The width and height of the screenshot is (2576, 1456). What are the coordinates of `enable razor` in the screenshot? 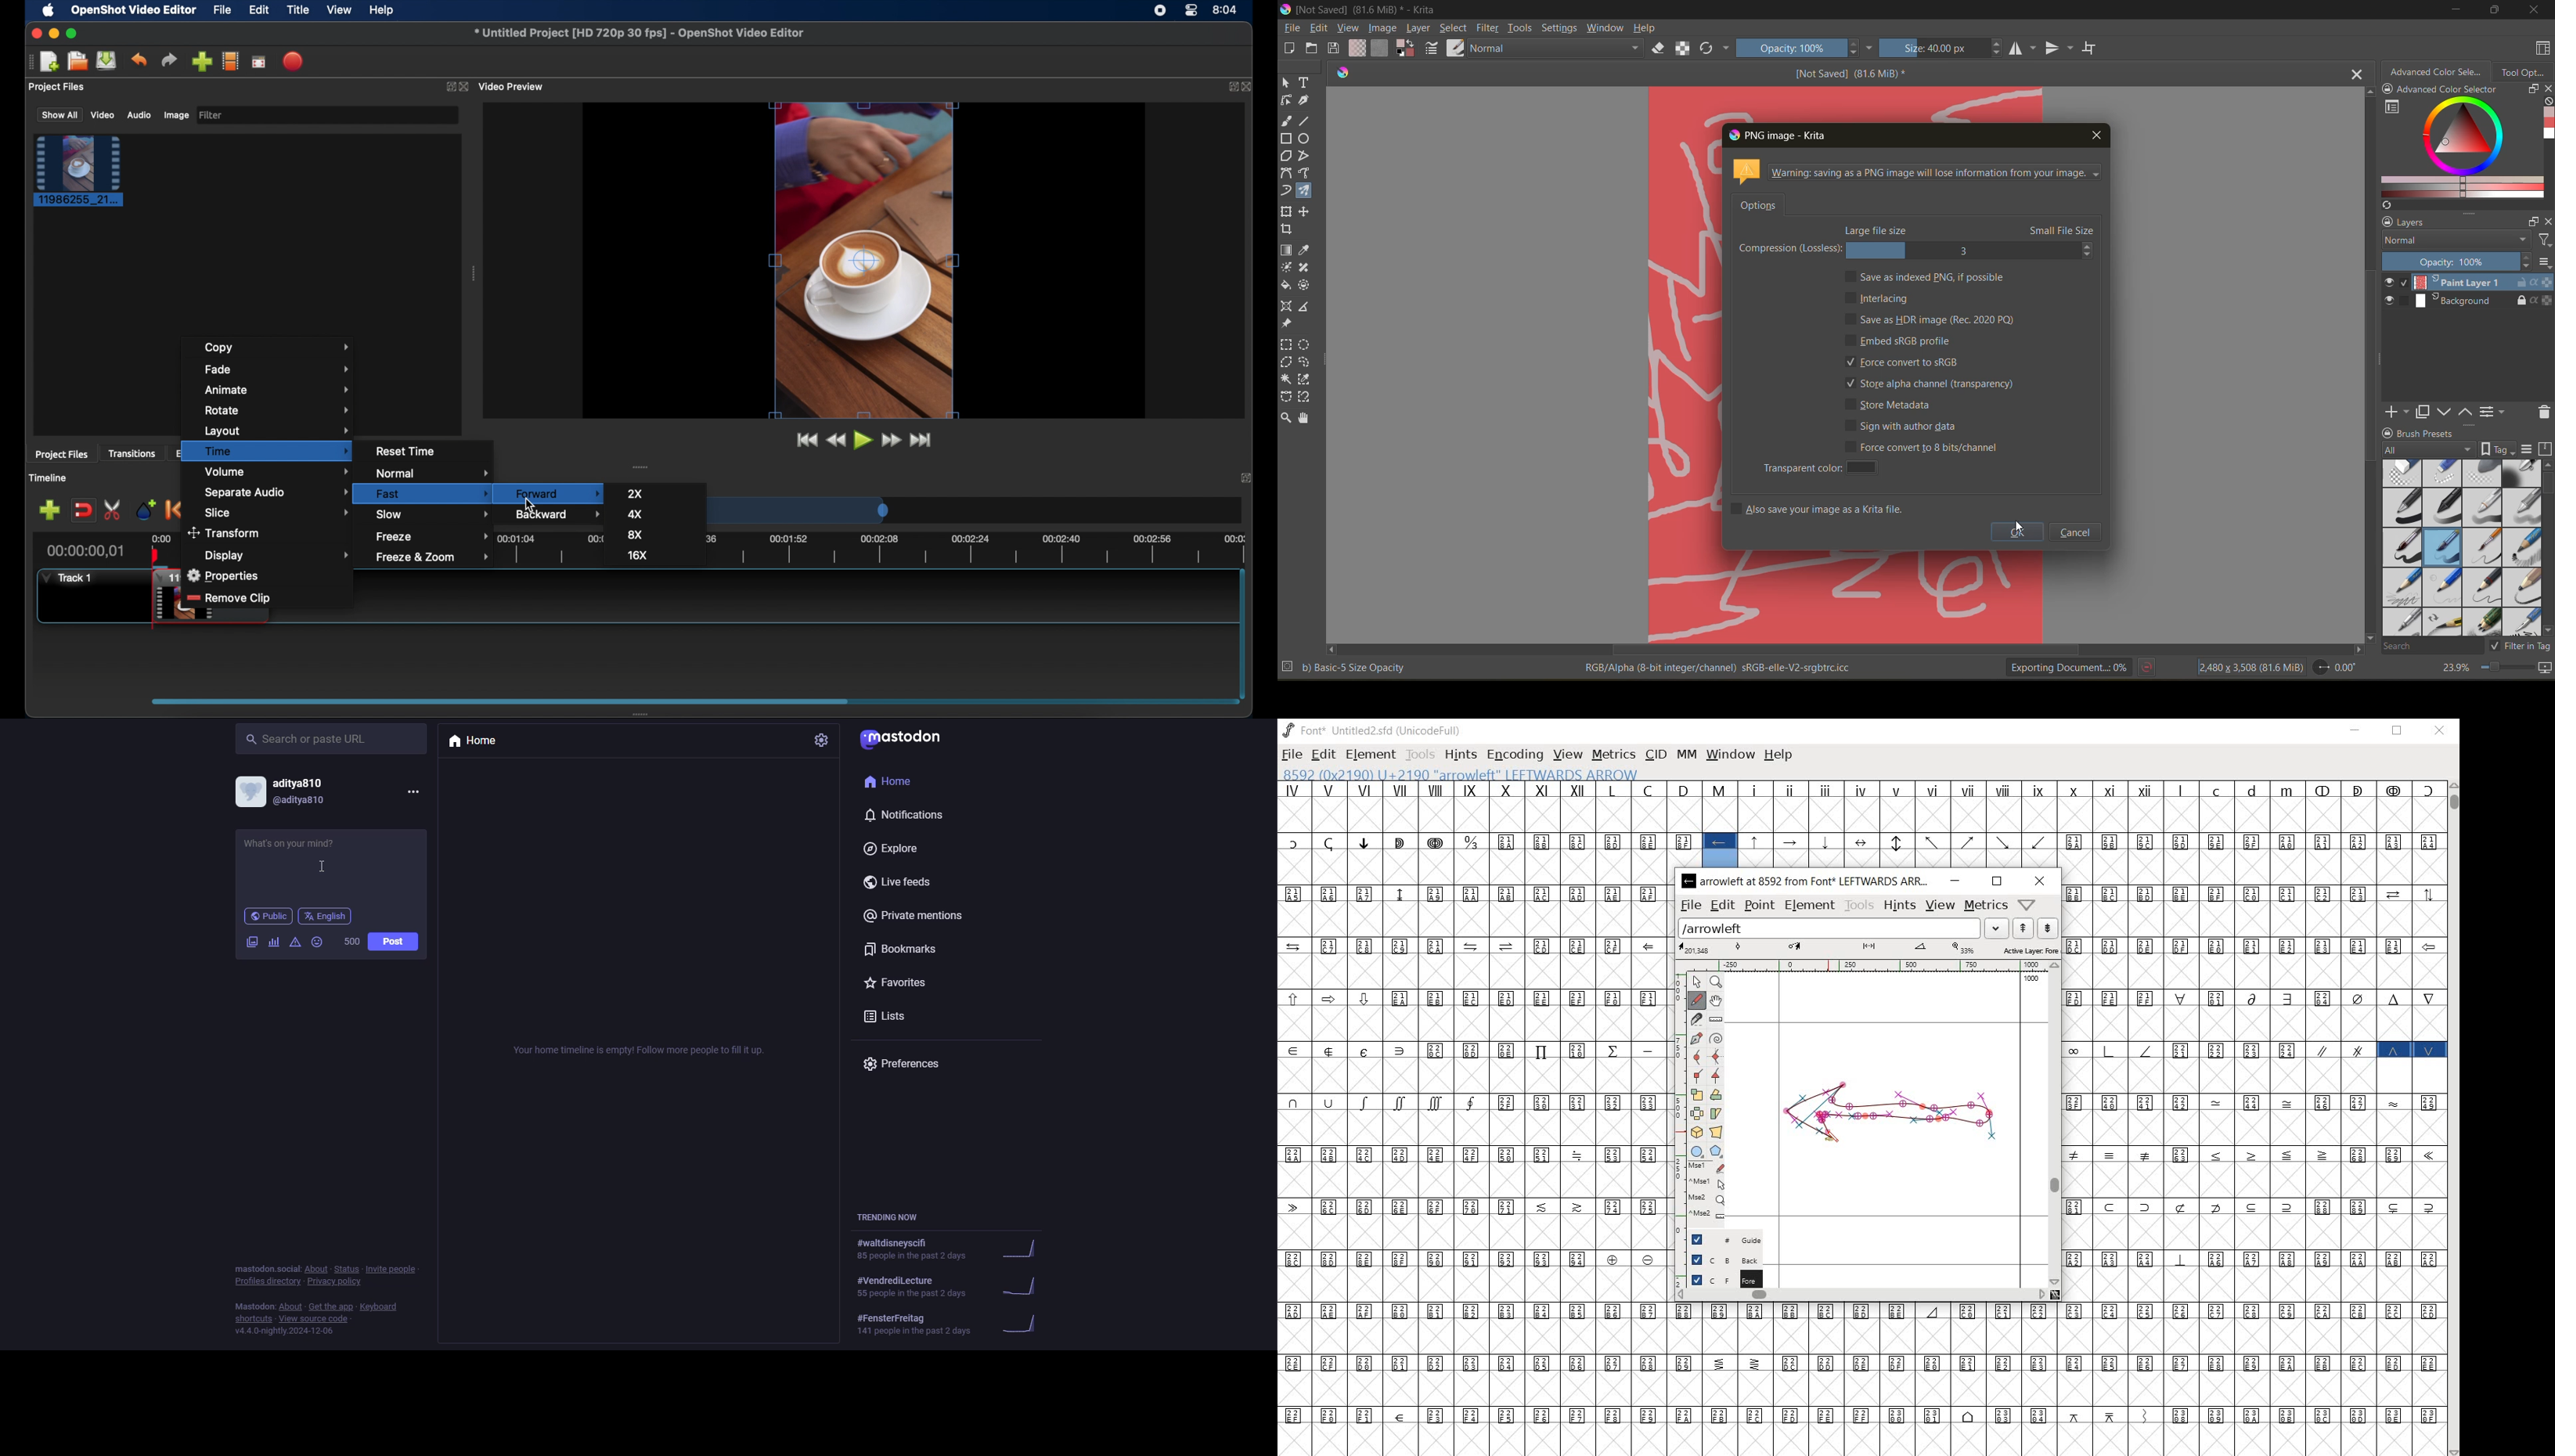 It's located at (114, 510).